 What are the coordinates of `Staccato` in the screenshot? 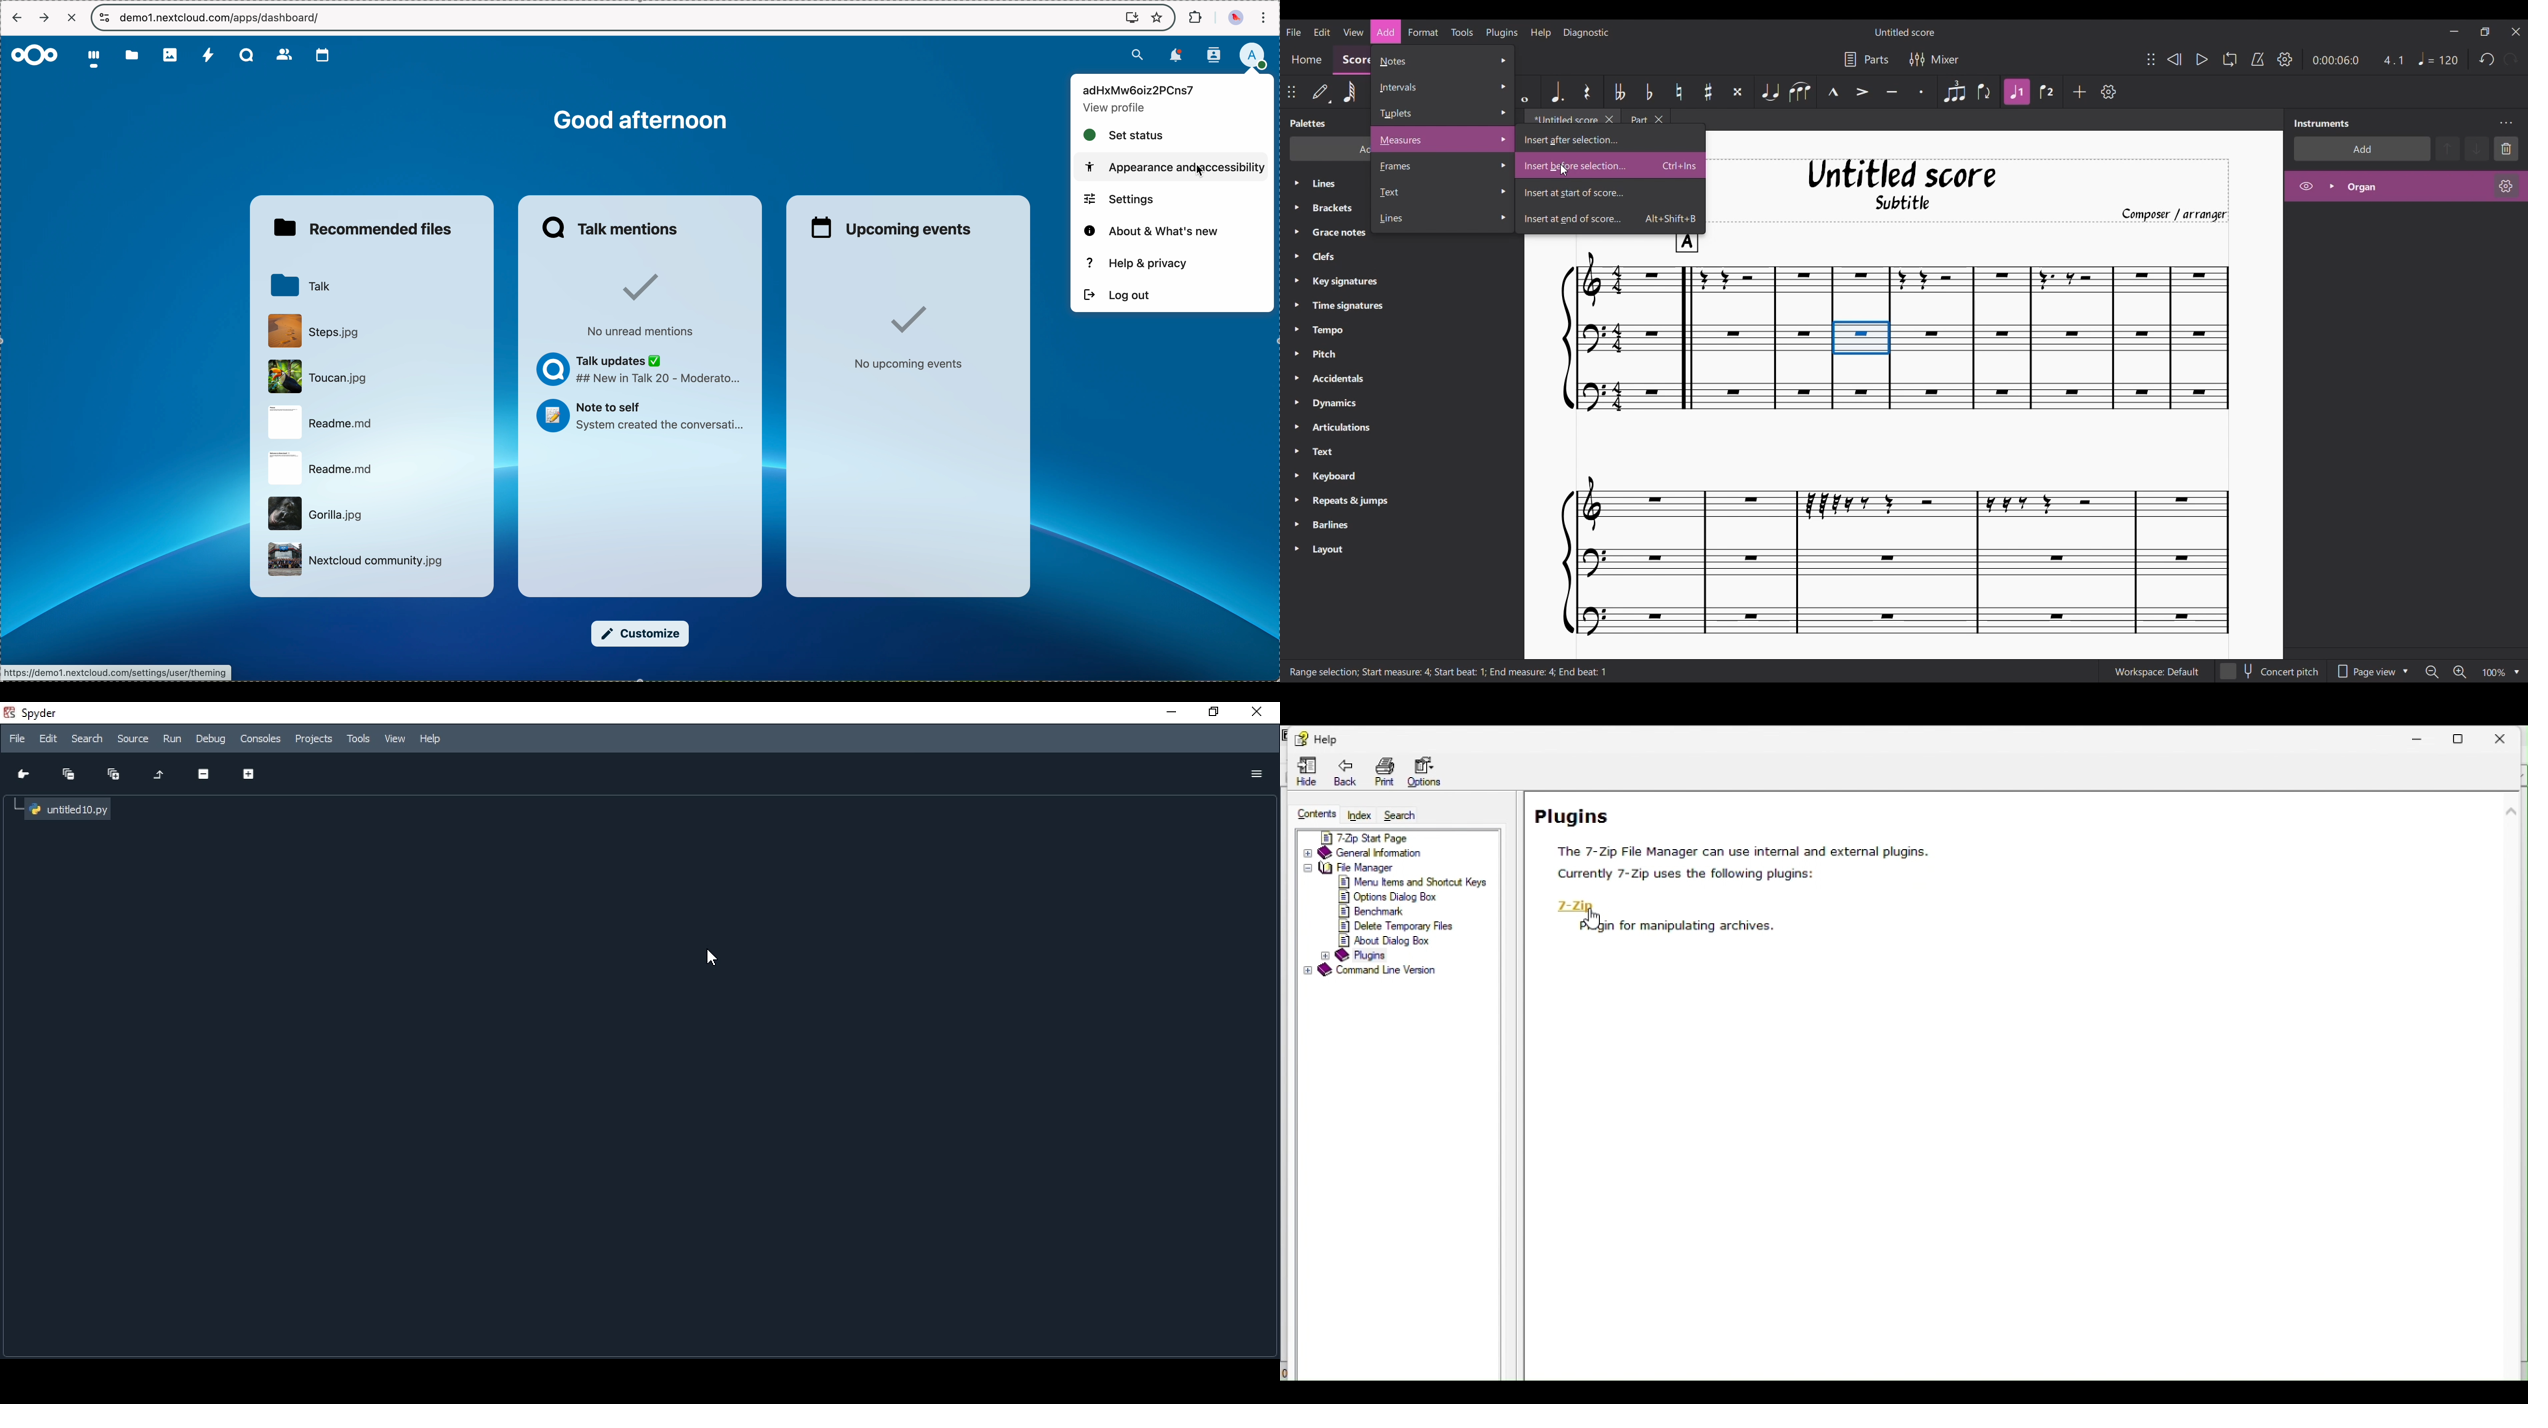 It's located at (1921, 92).